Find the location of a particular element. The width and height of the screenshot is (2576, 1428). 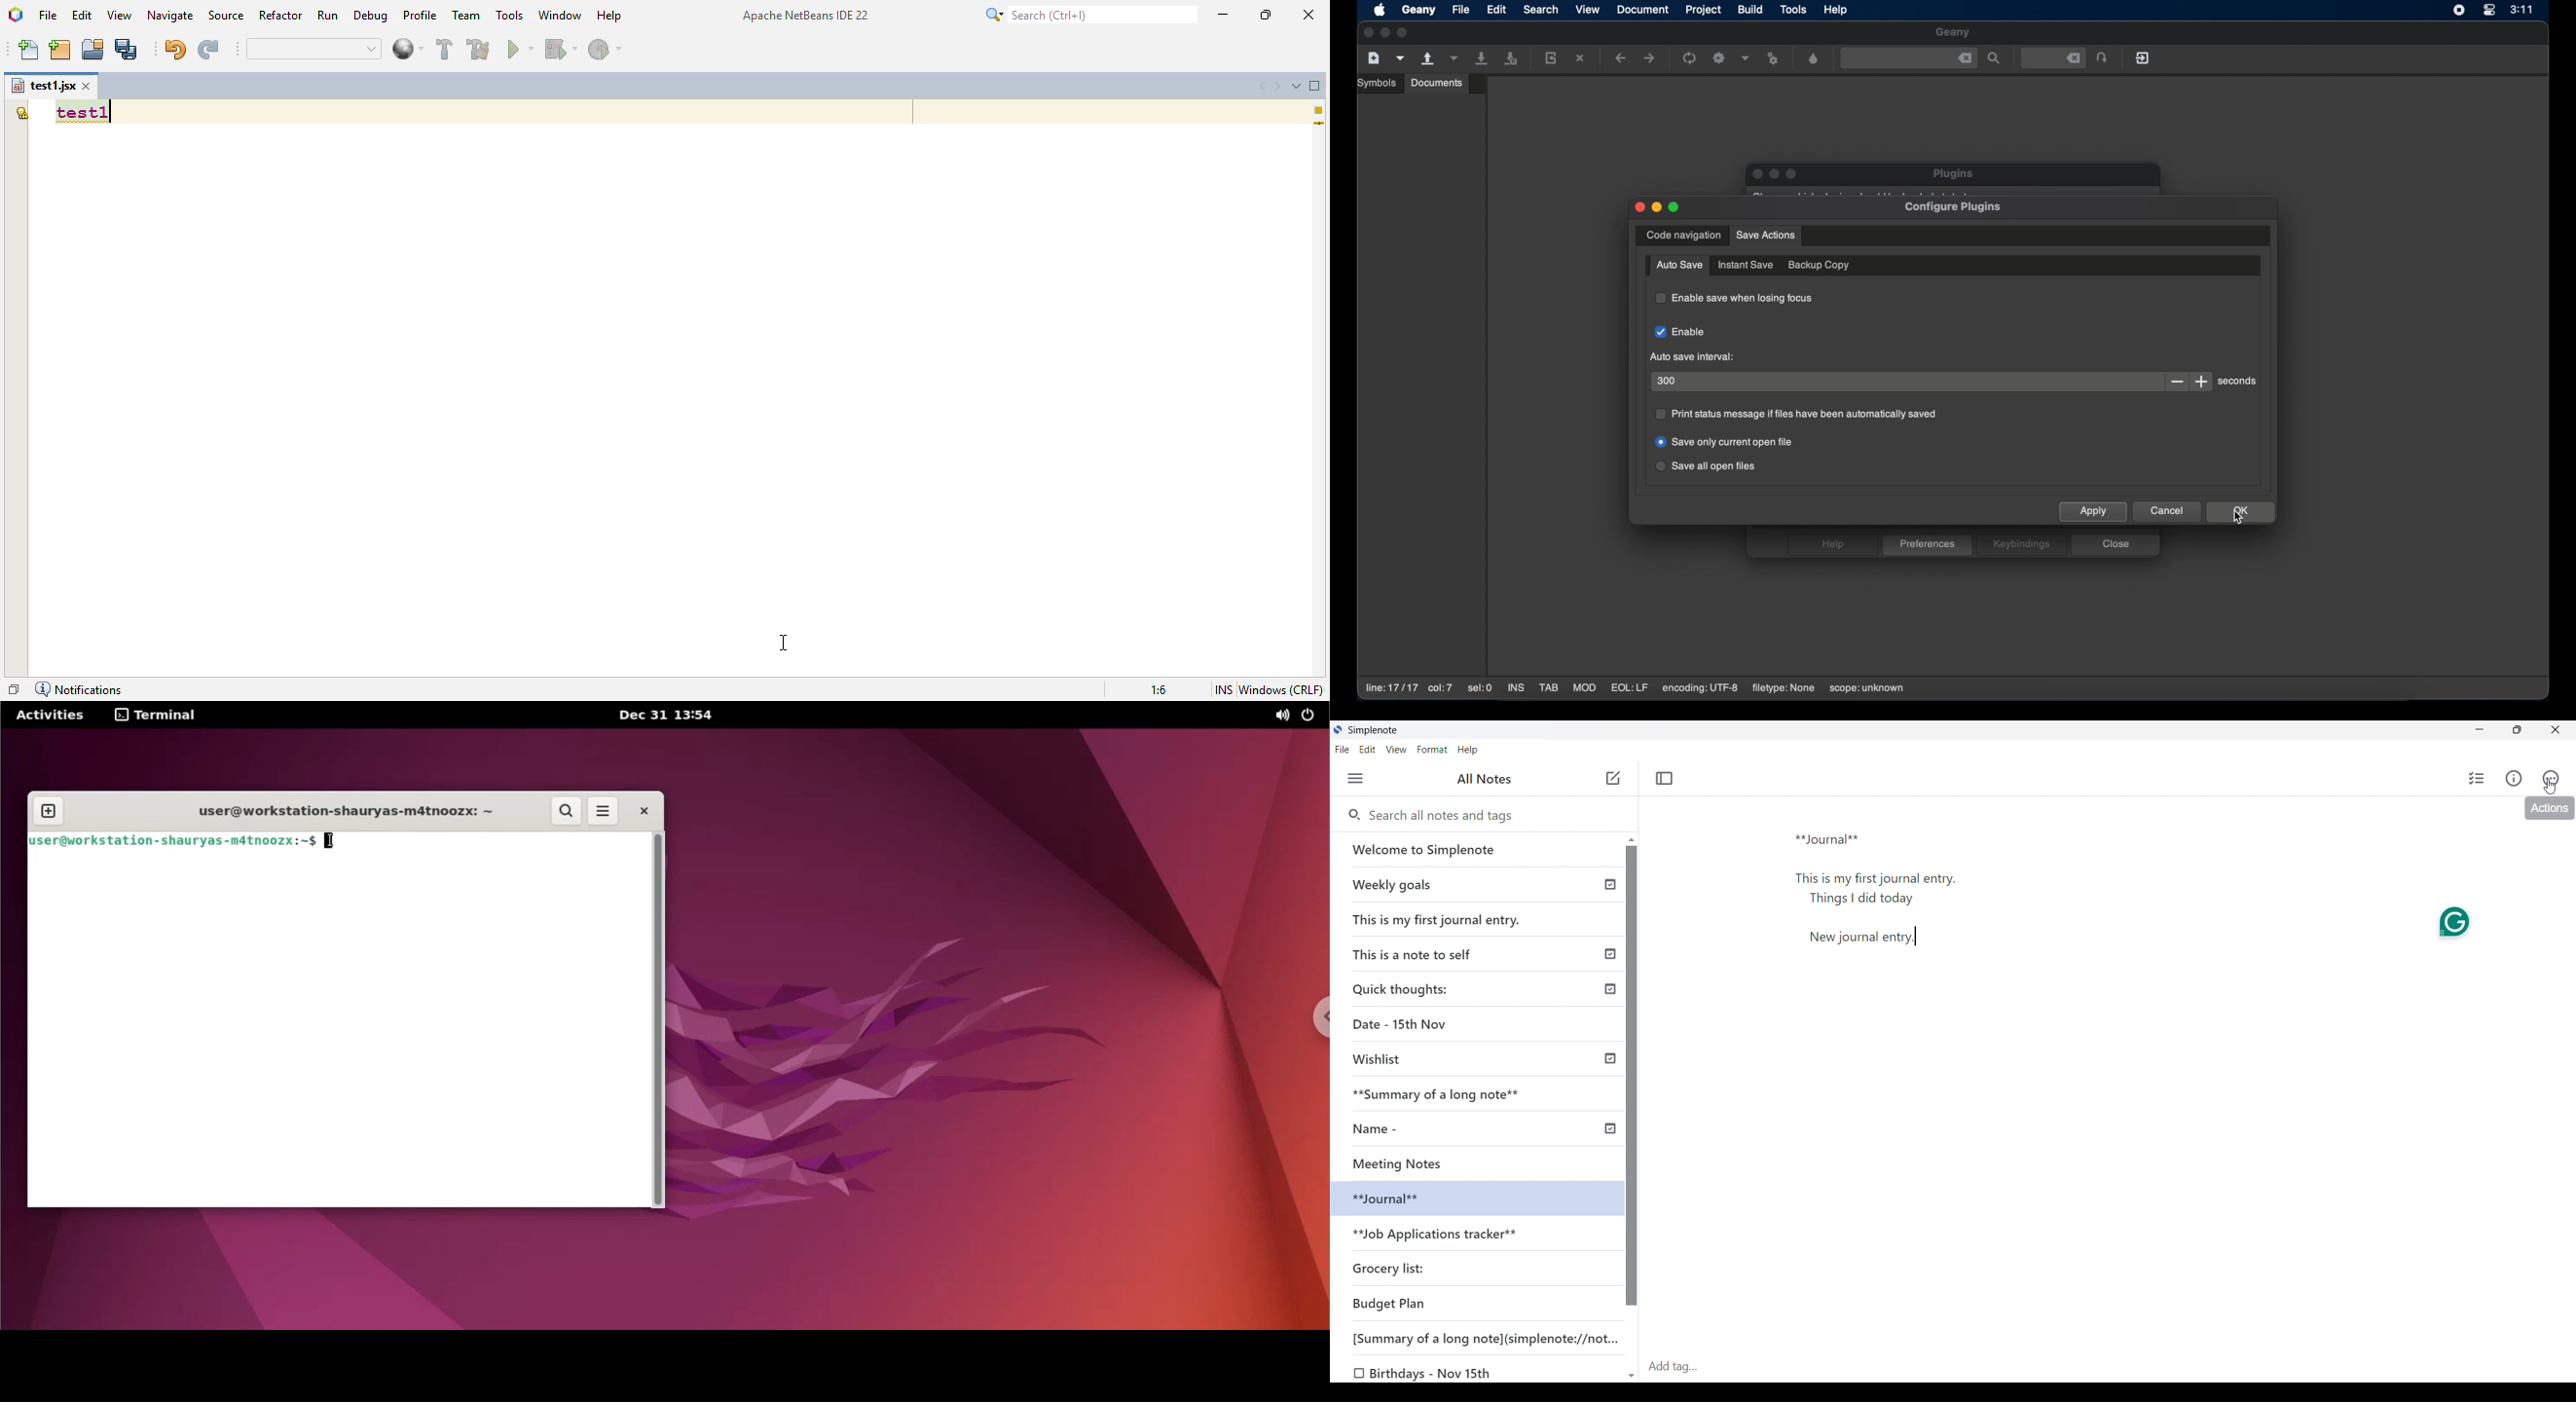

**Summary of a long note** is located at coordinates (1445, 1094).